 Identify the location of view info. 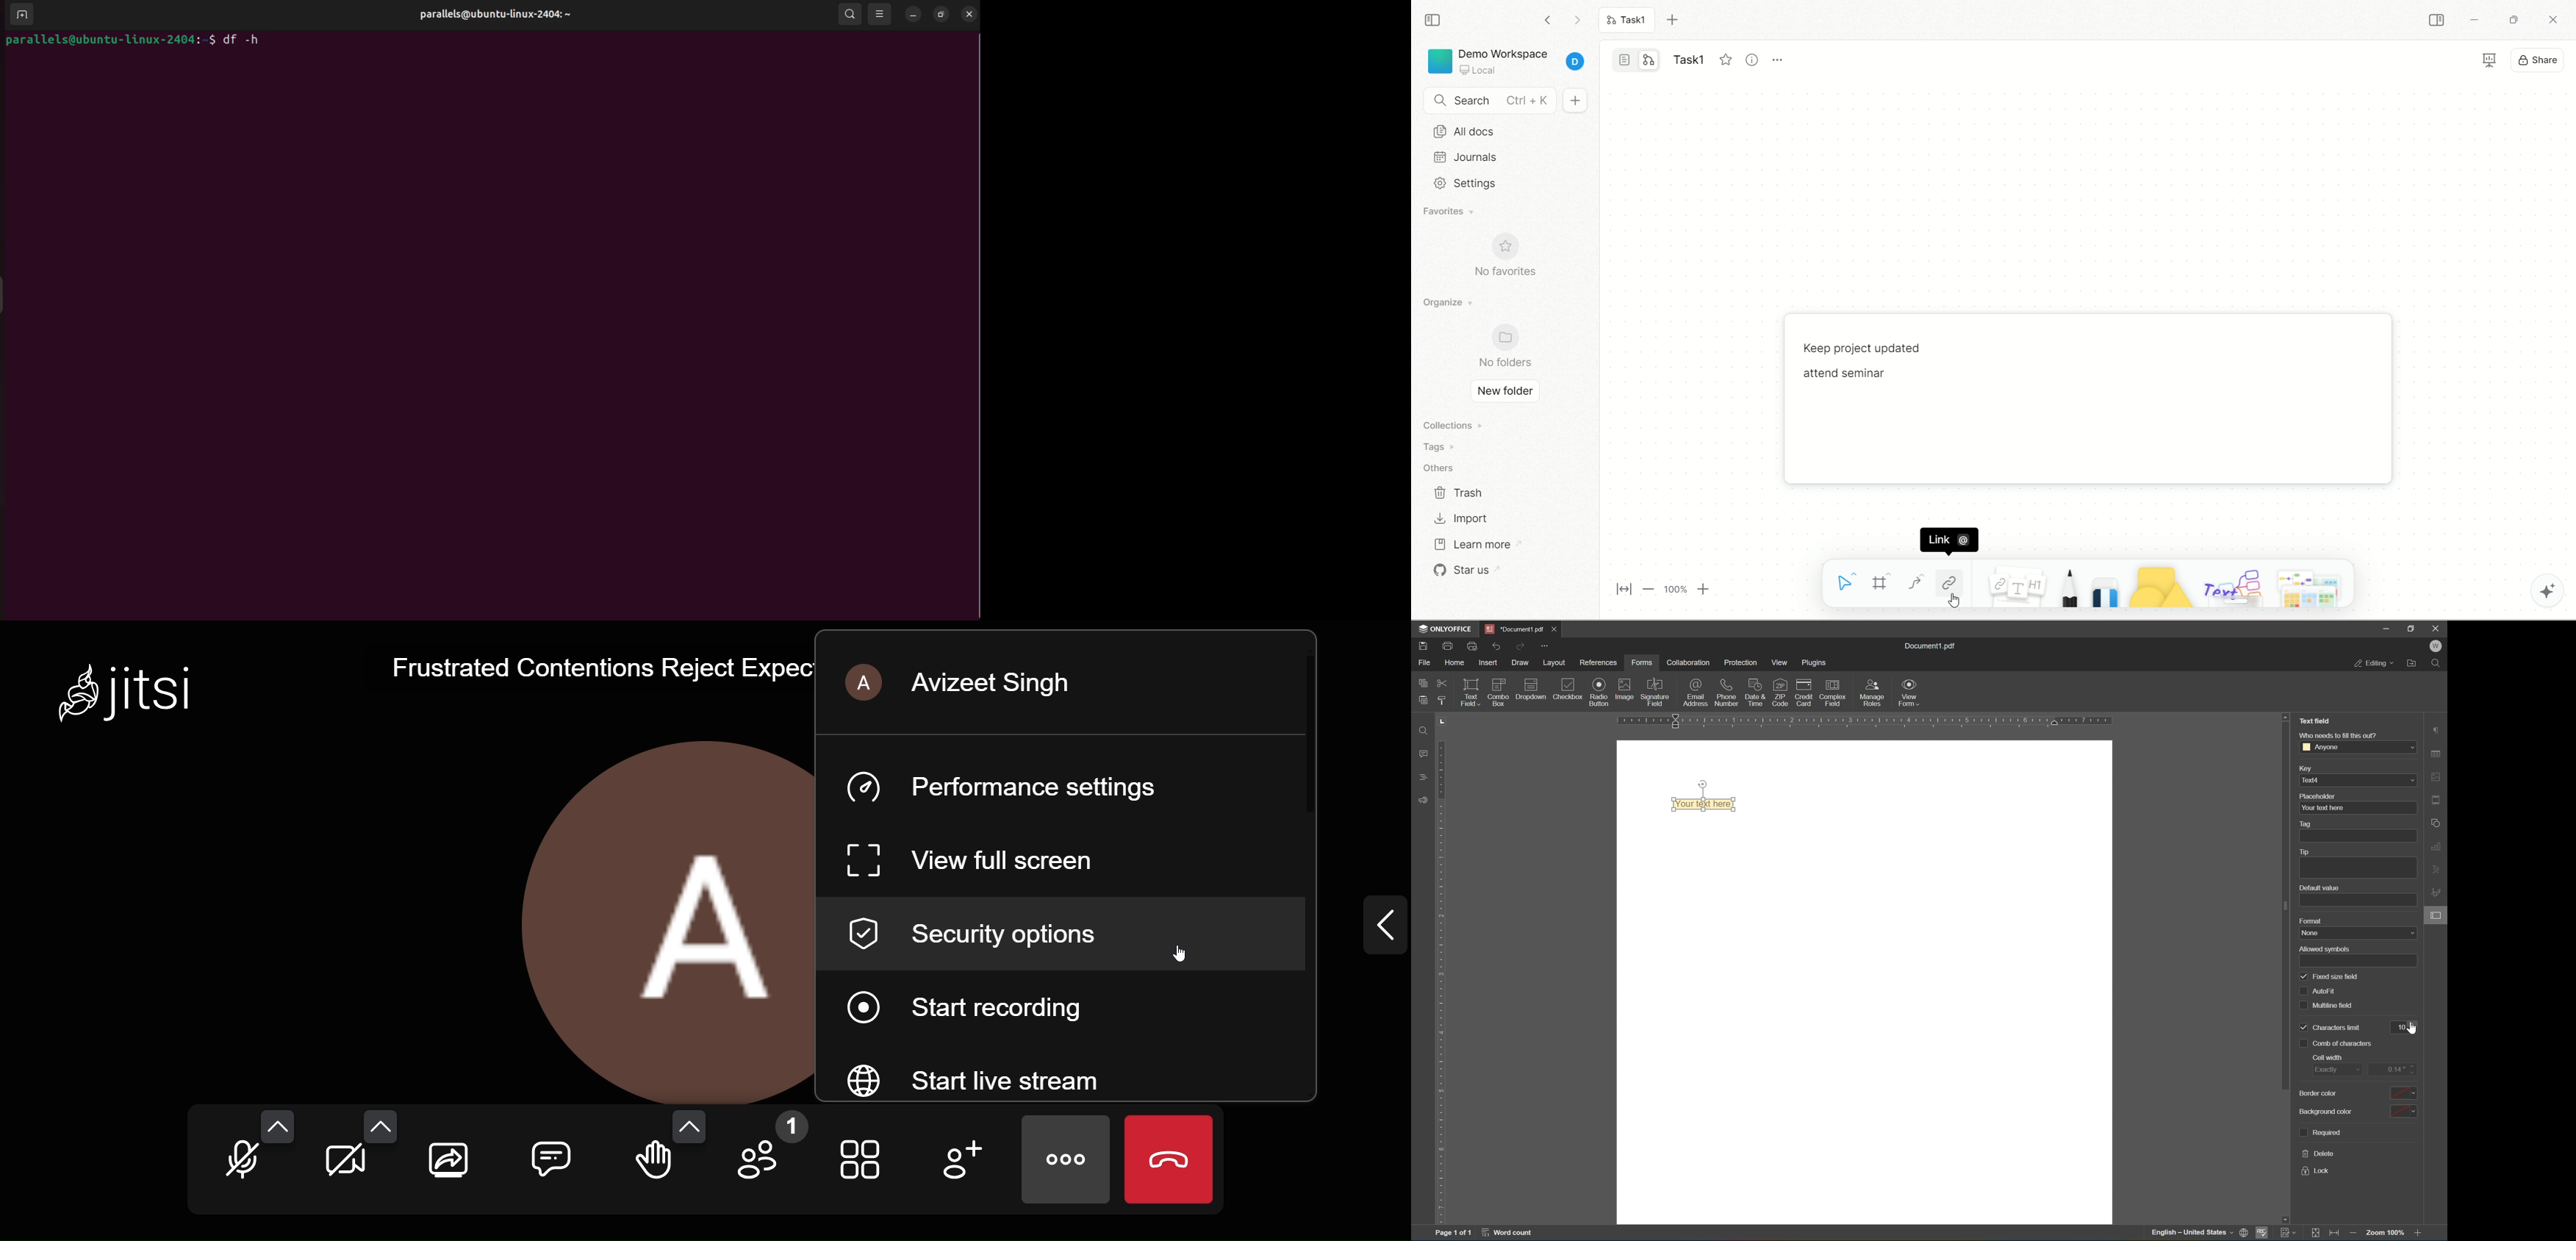
(1750, 59).